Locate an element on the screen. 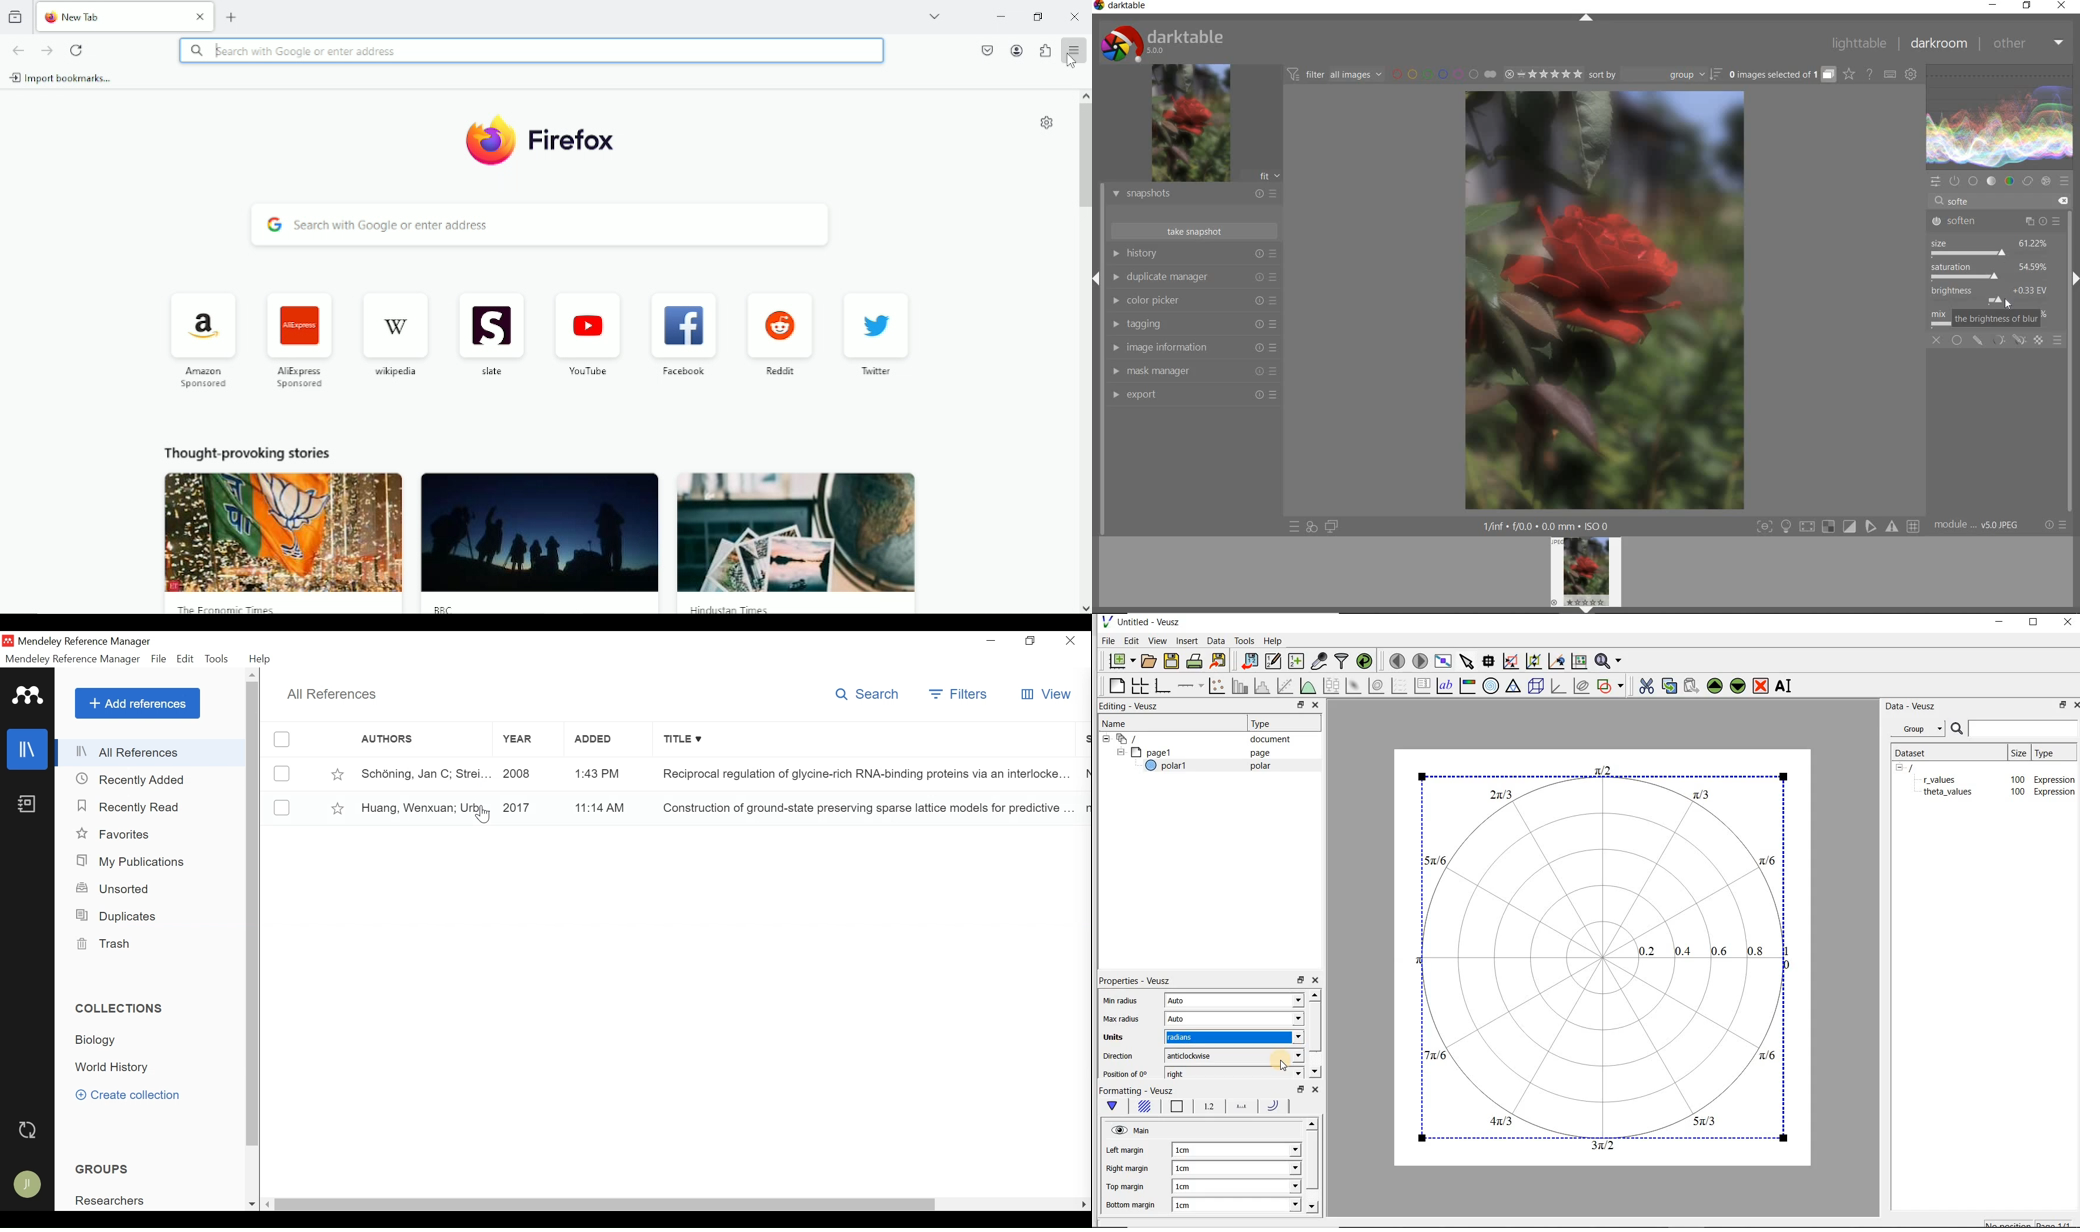 This screenshot has width=2100, height=1232. Groups is located at coordinates (105, 1169).